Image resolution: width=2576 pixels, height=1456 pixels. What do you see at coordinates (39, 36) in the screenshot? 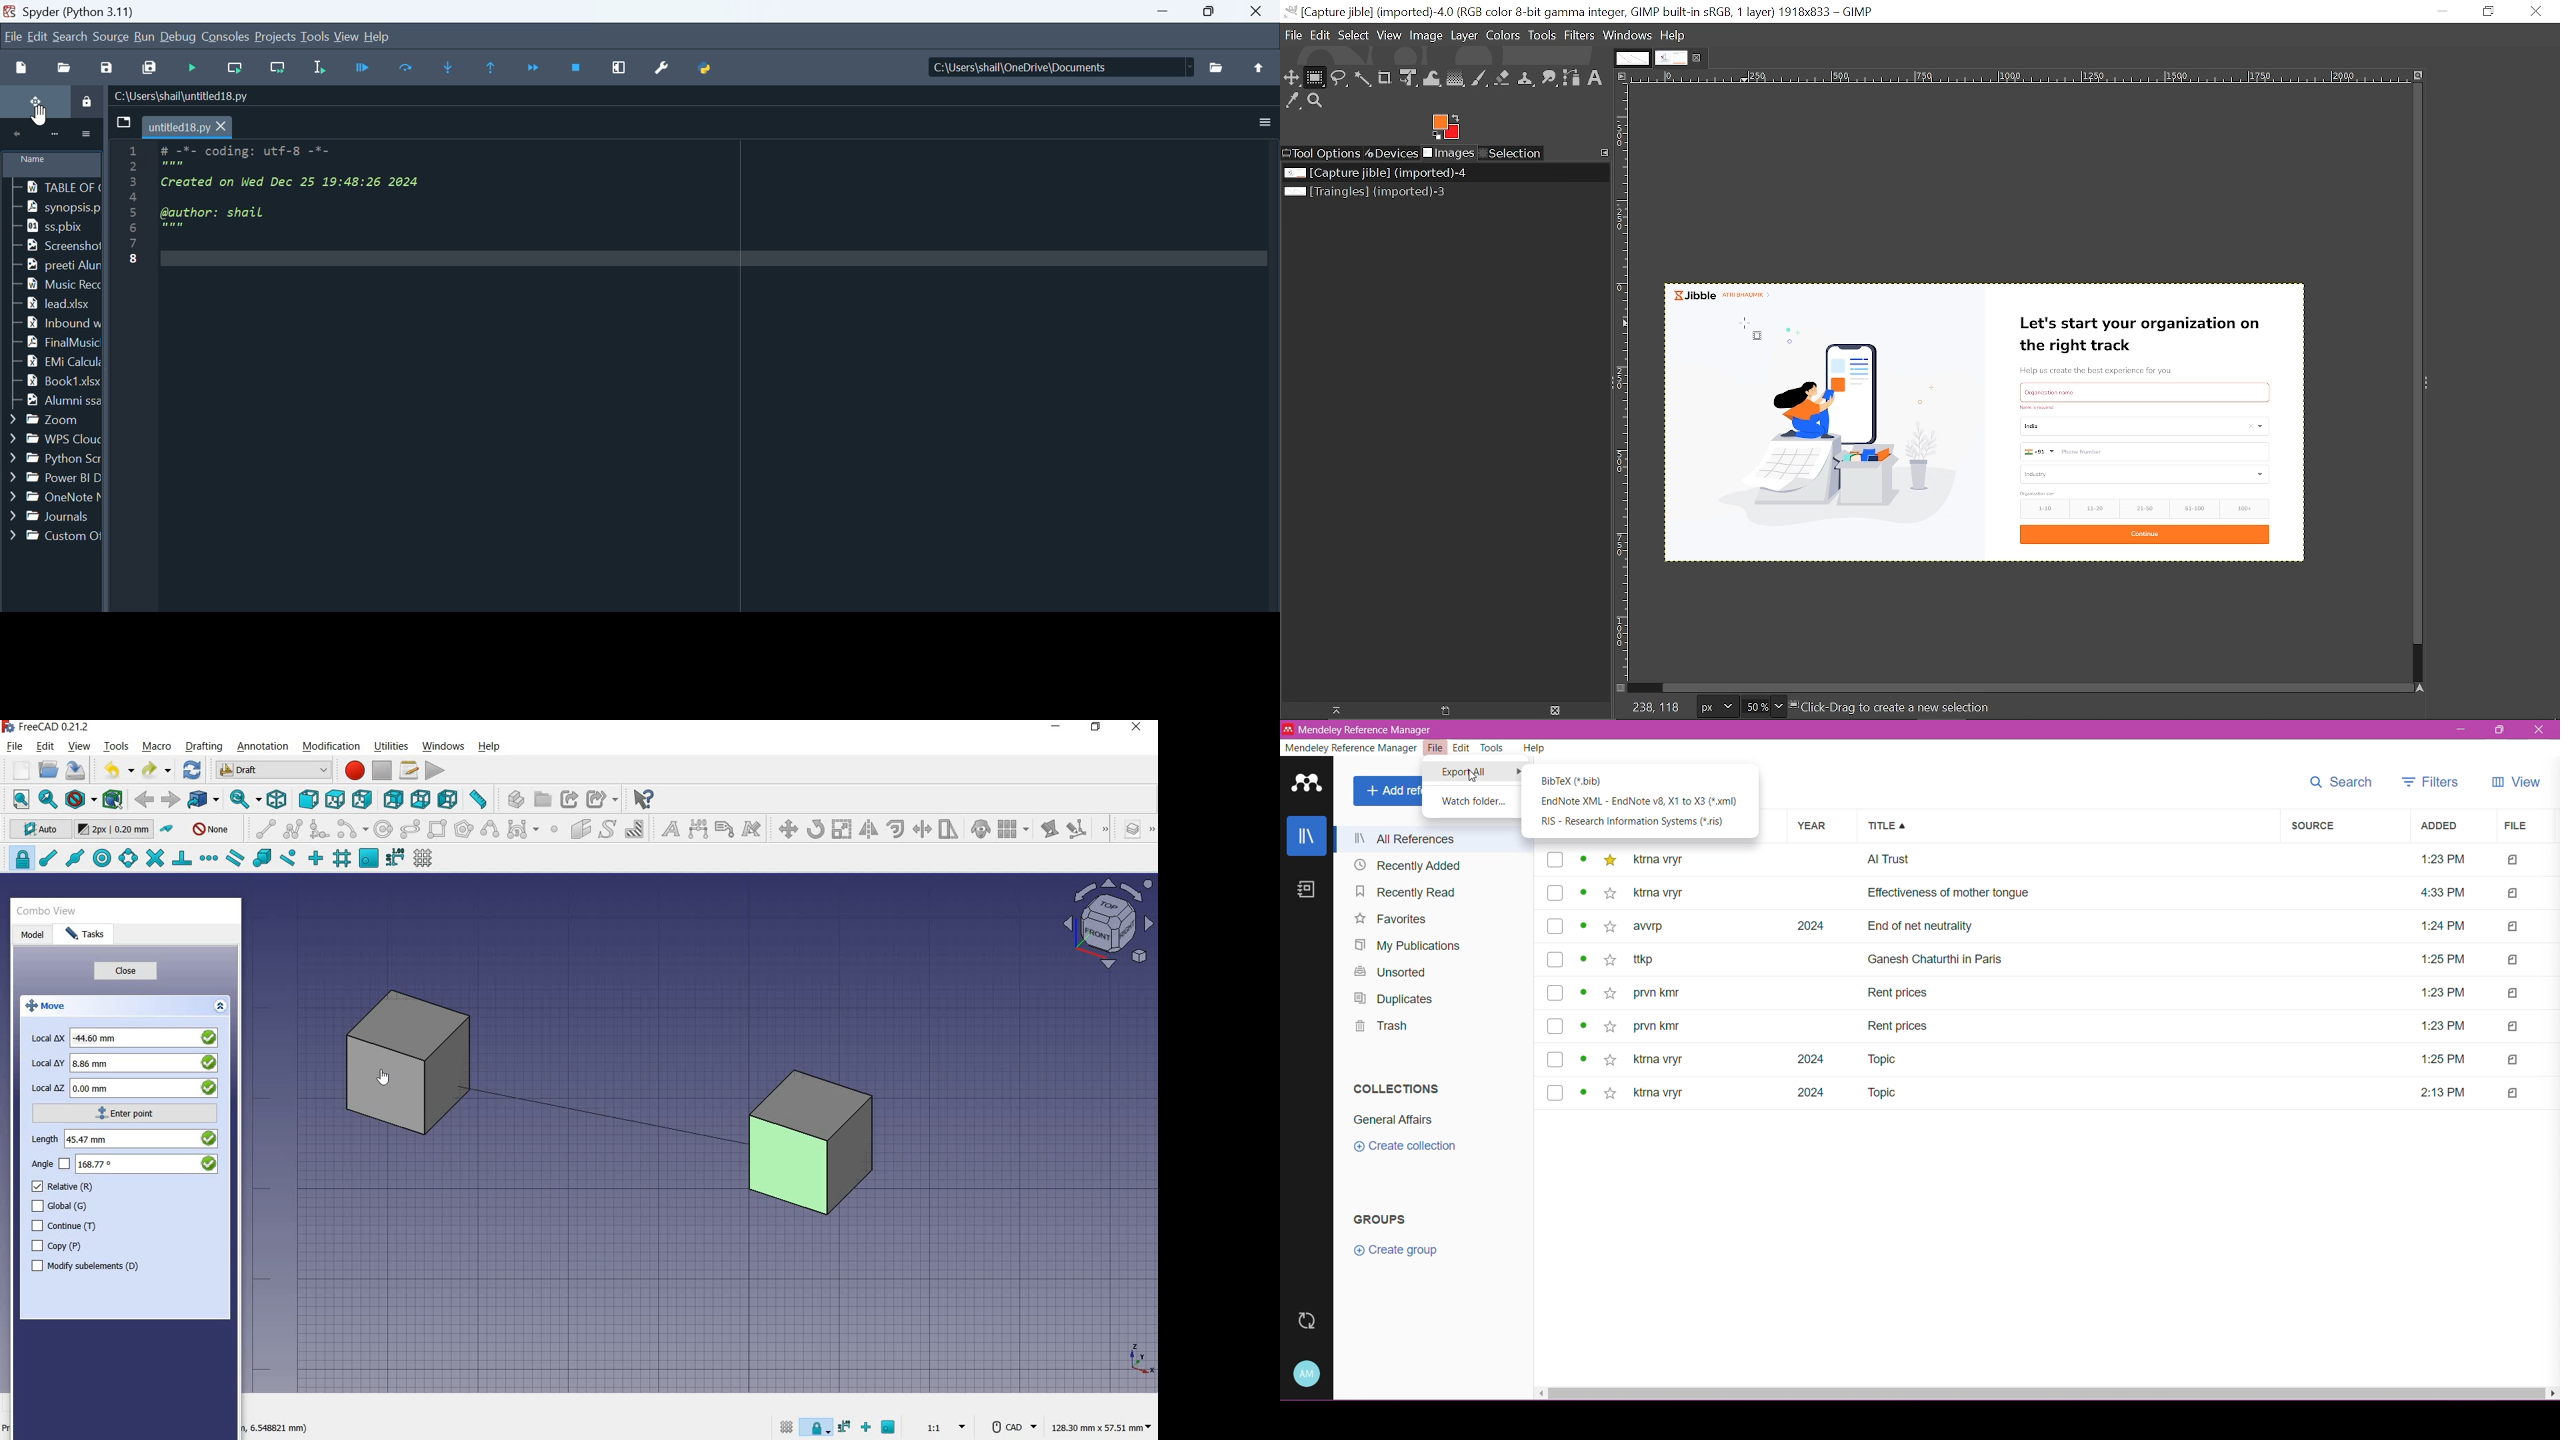
I see `` at bounding box center [39, 36].